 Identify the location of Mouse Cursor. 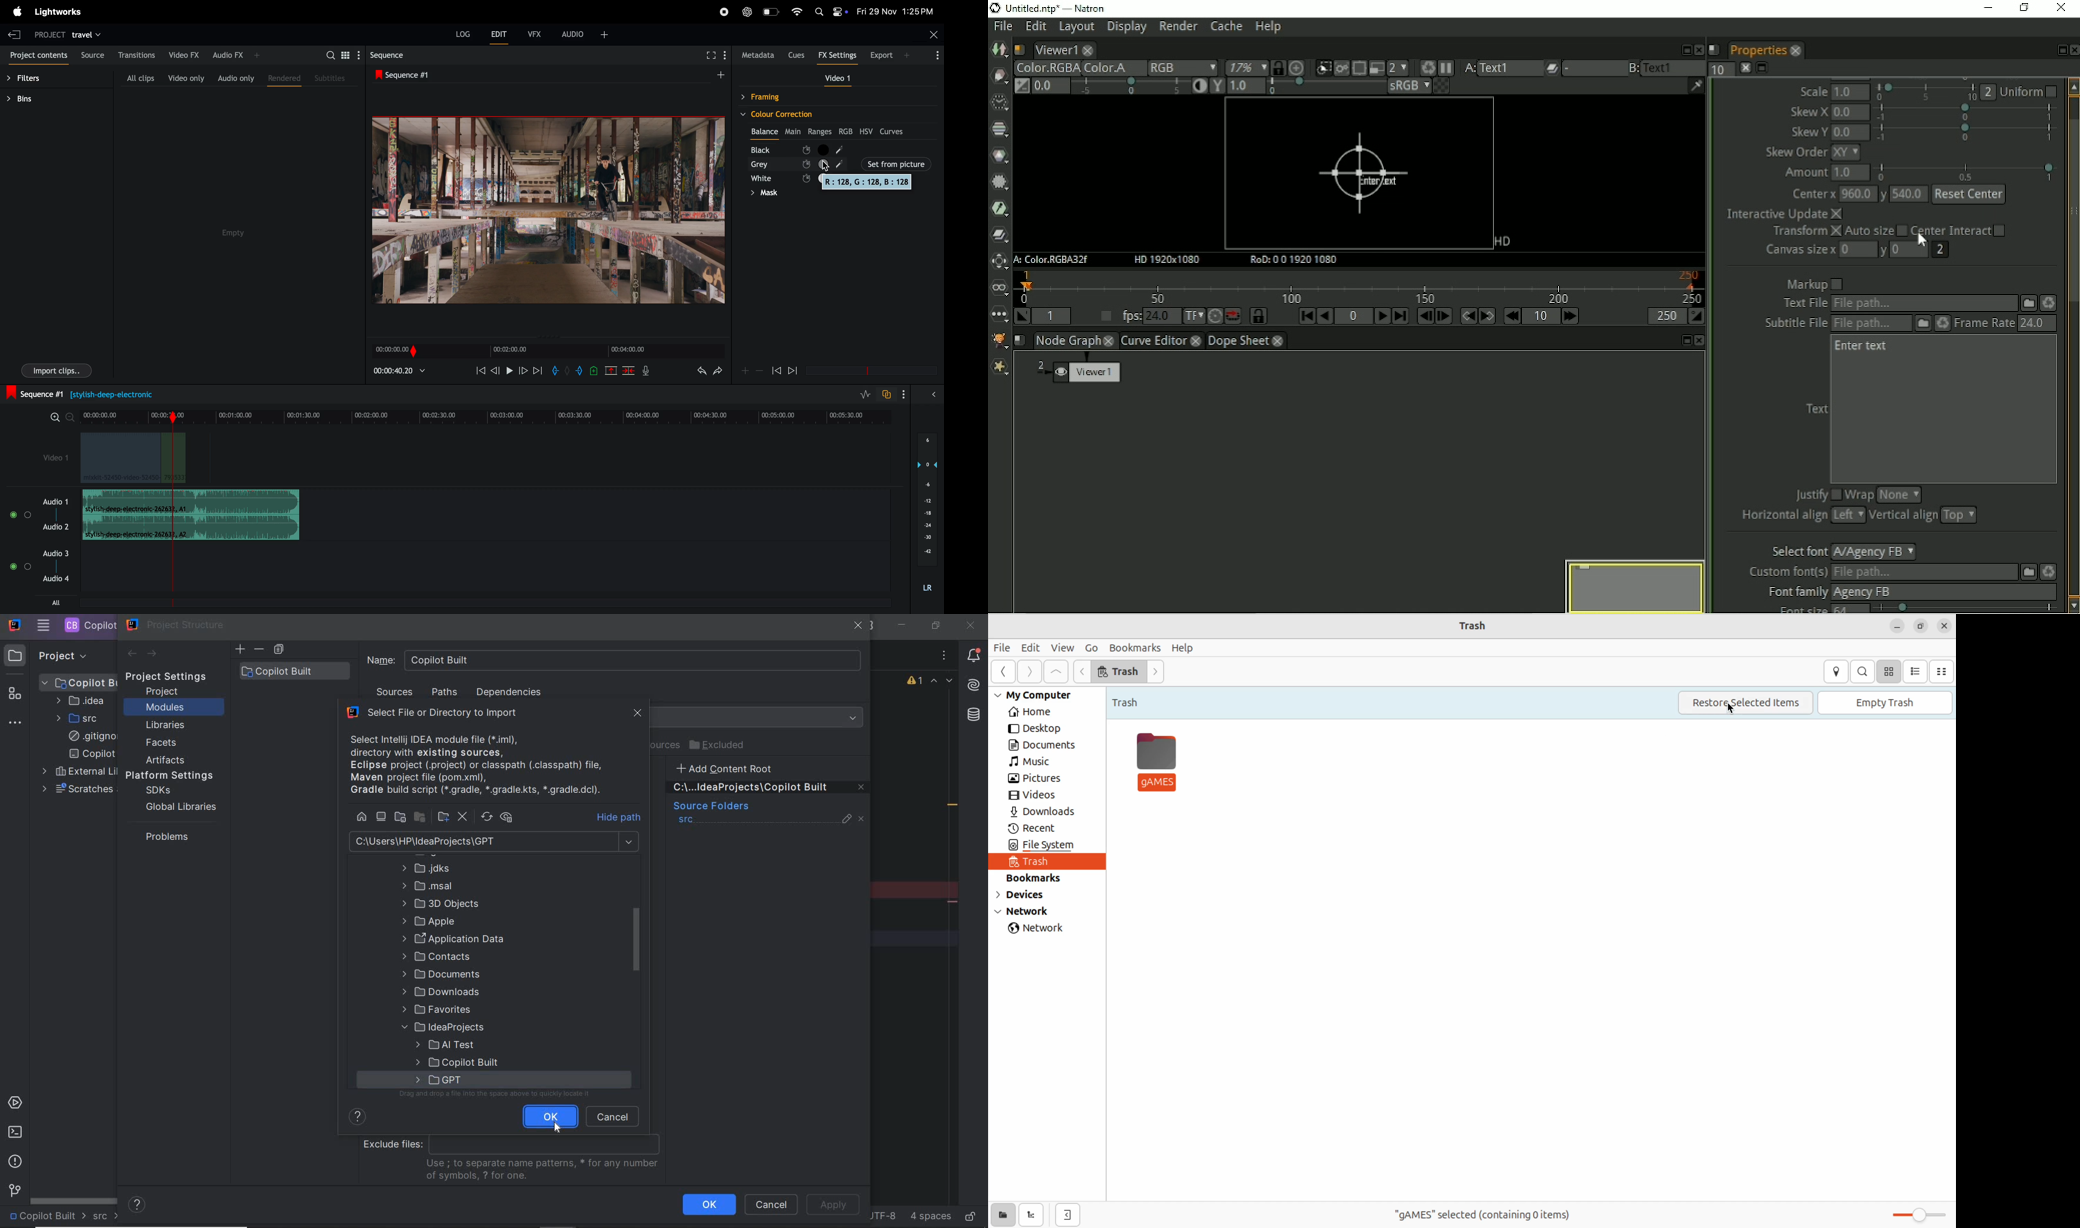
(825, 167).